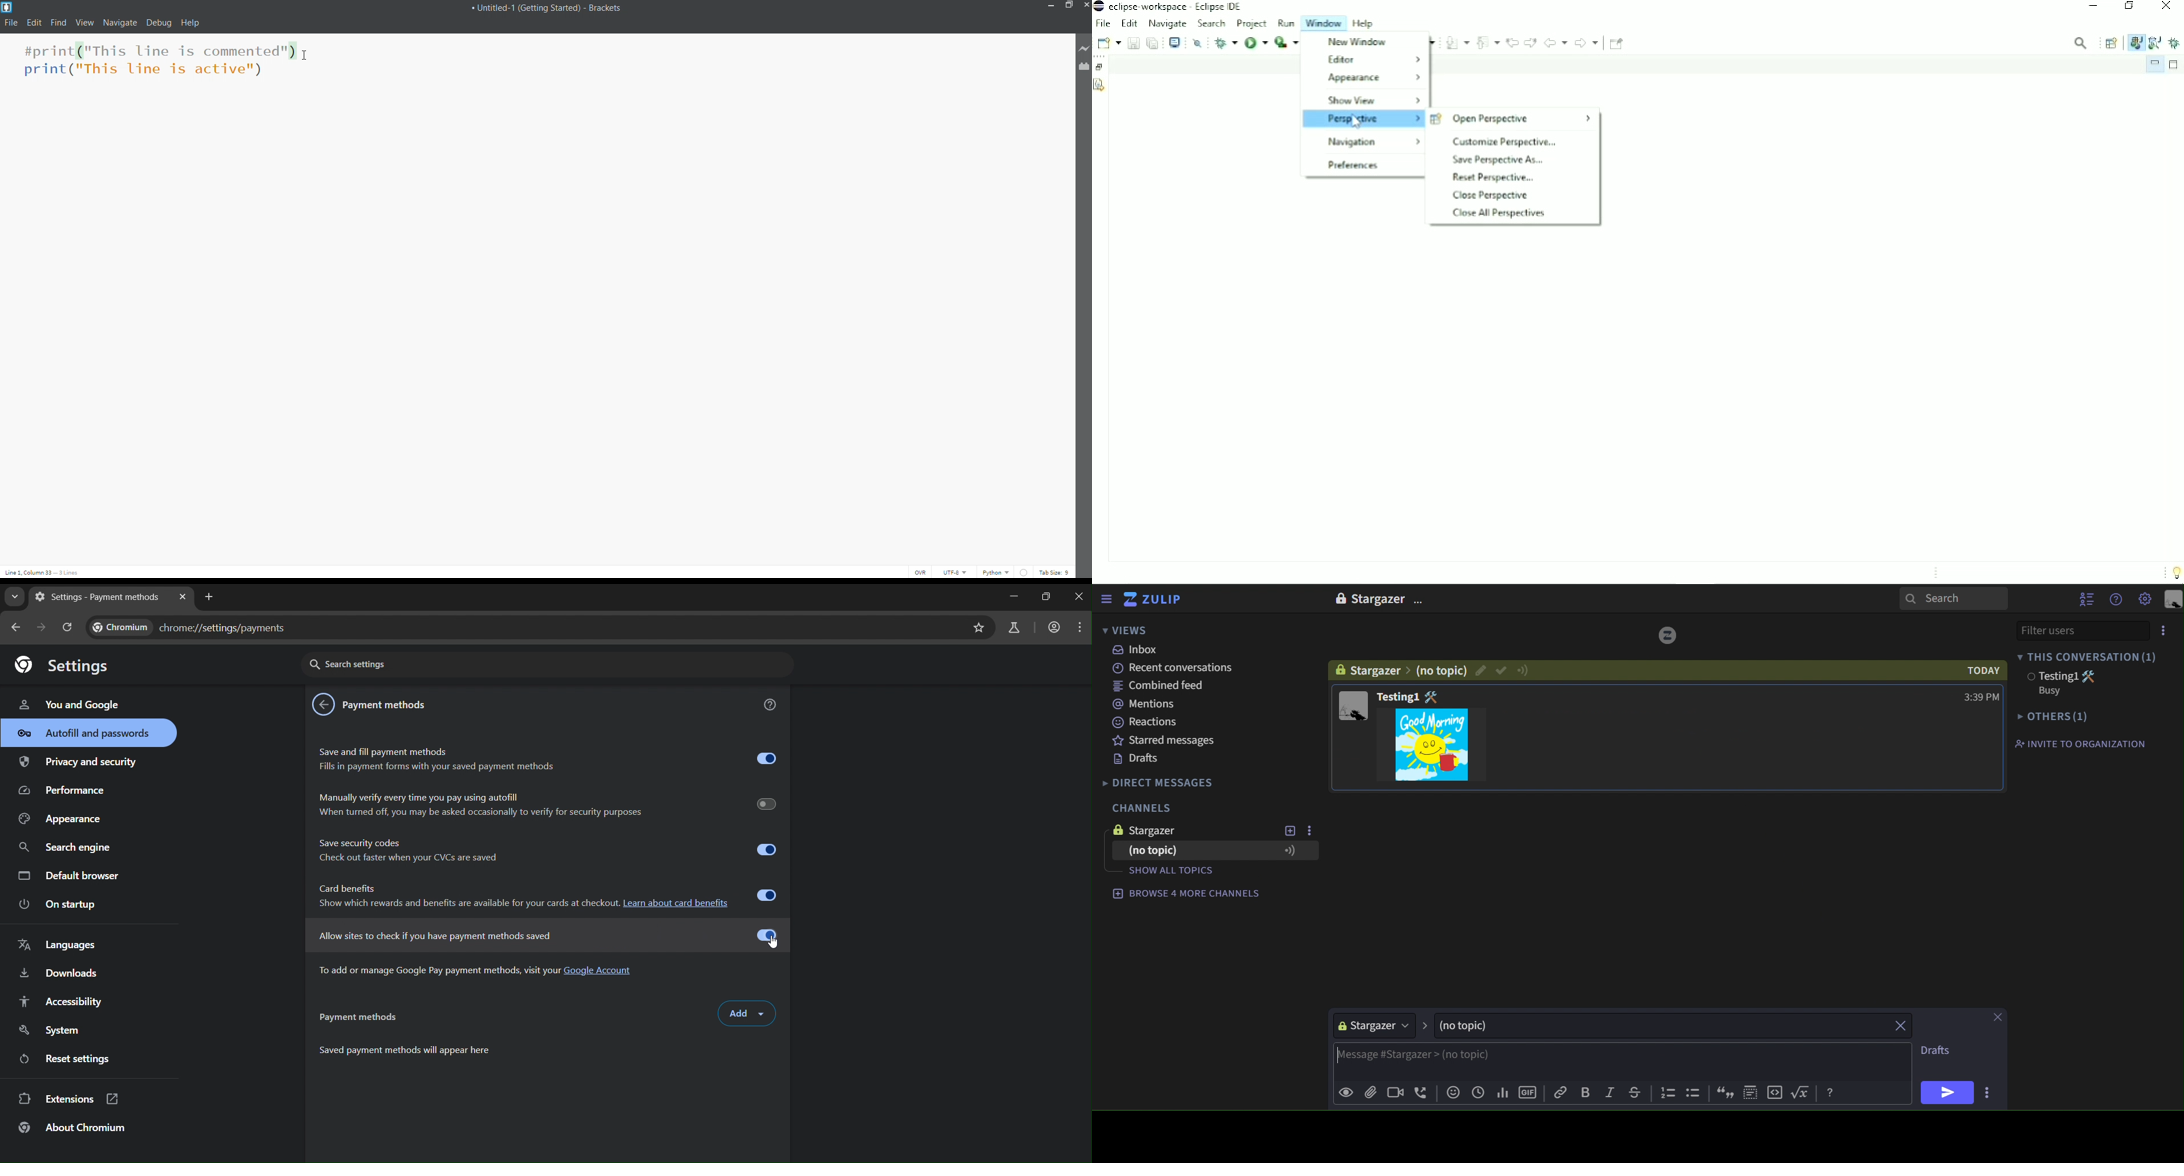 This screenshot has width=2184, height=1176. What do you see at coordinates (2090, 675) in the screenshot?
I see `icon` at bounding box center [2090, 675].